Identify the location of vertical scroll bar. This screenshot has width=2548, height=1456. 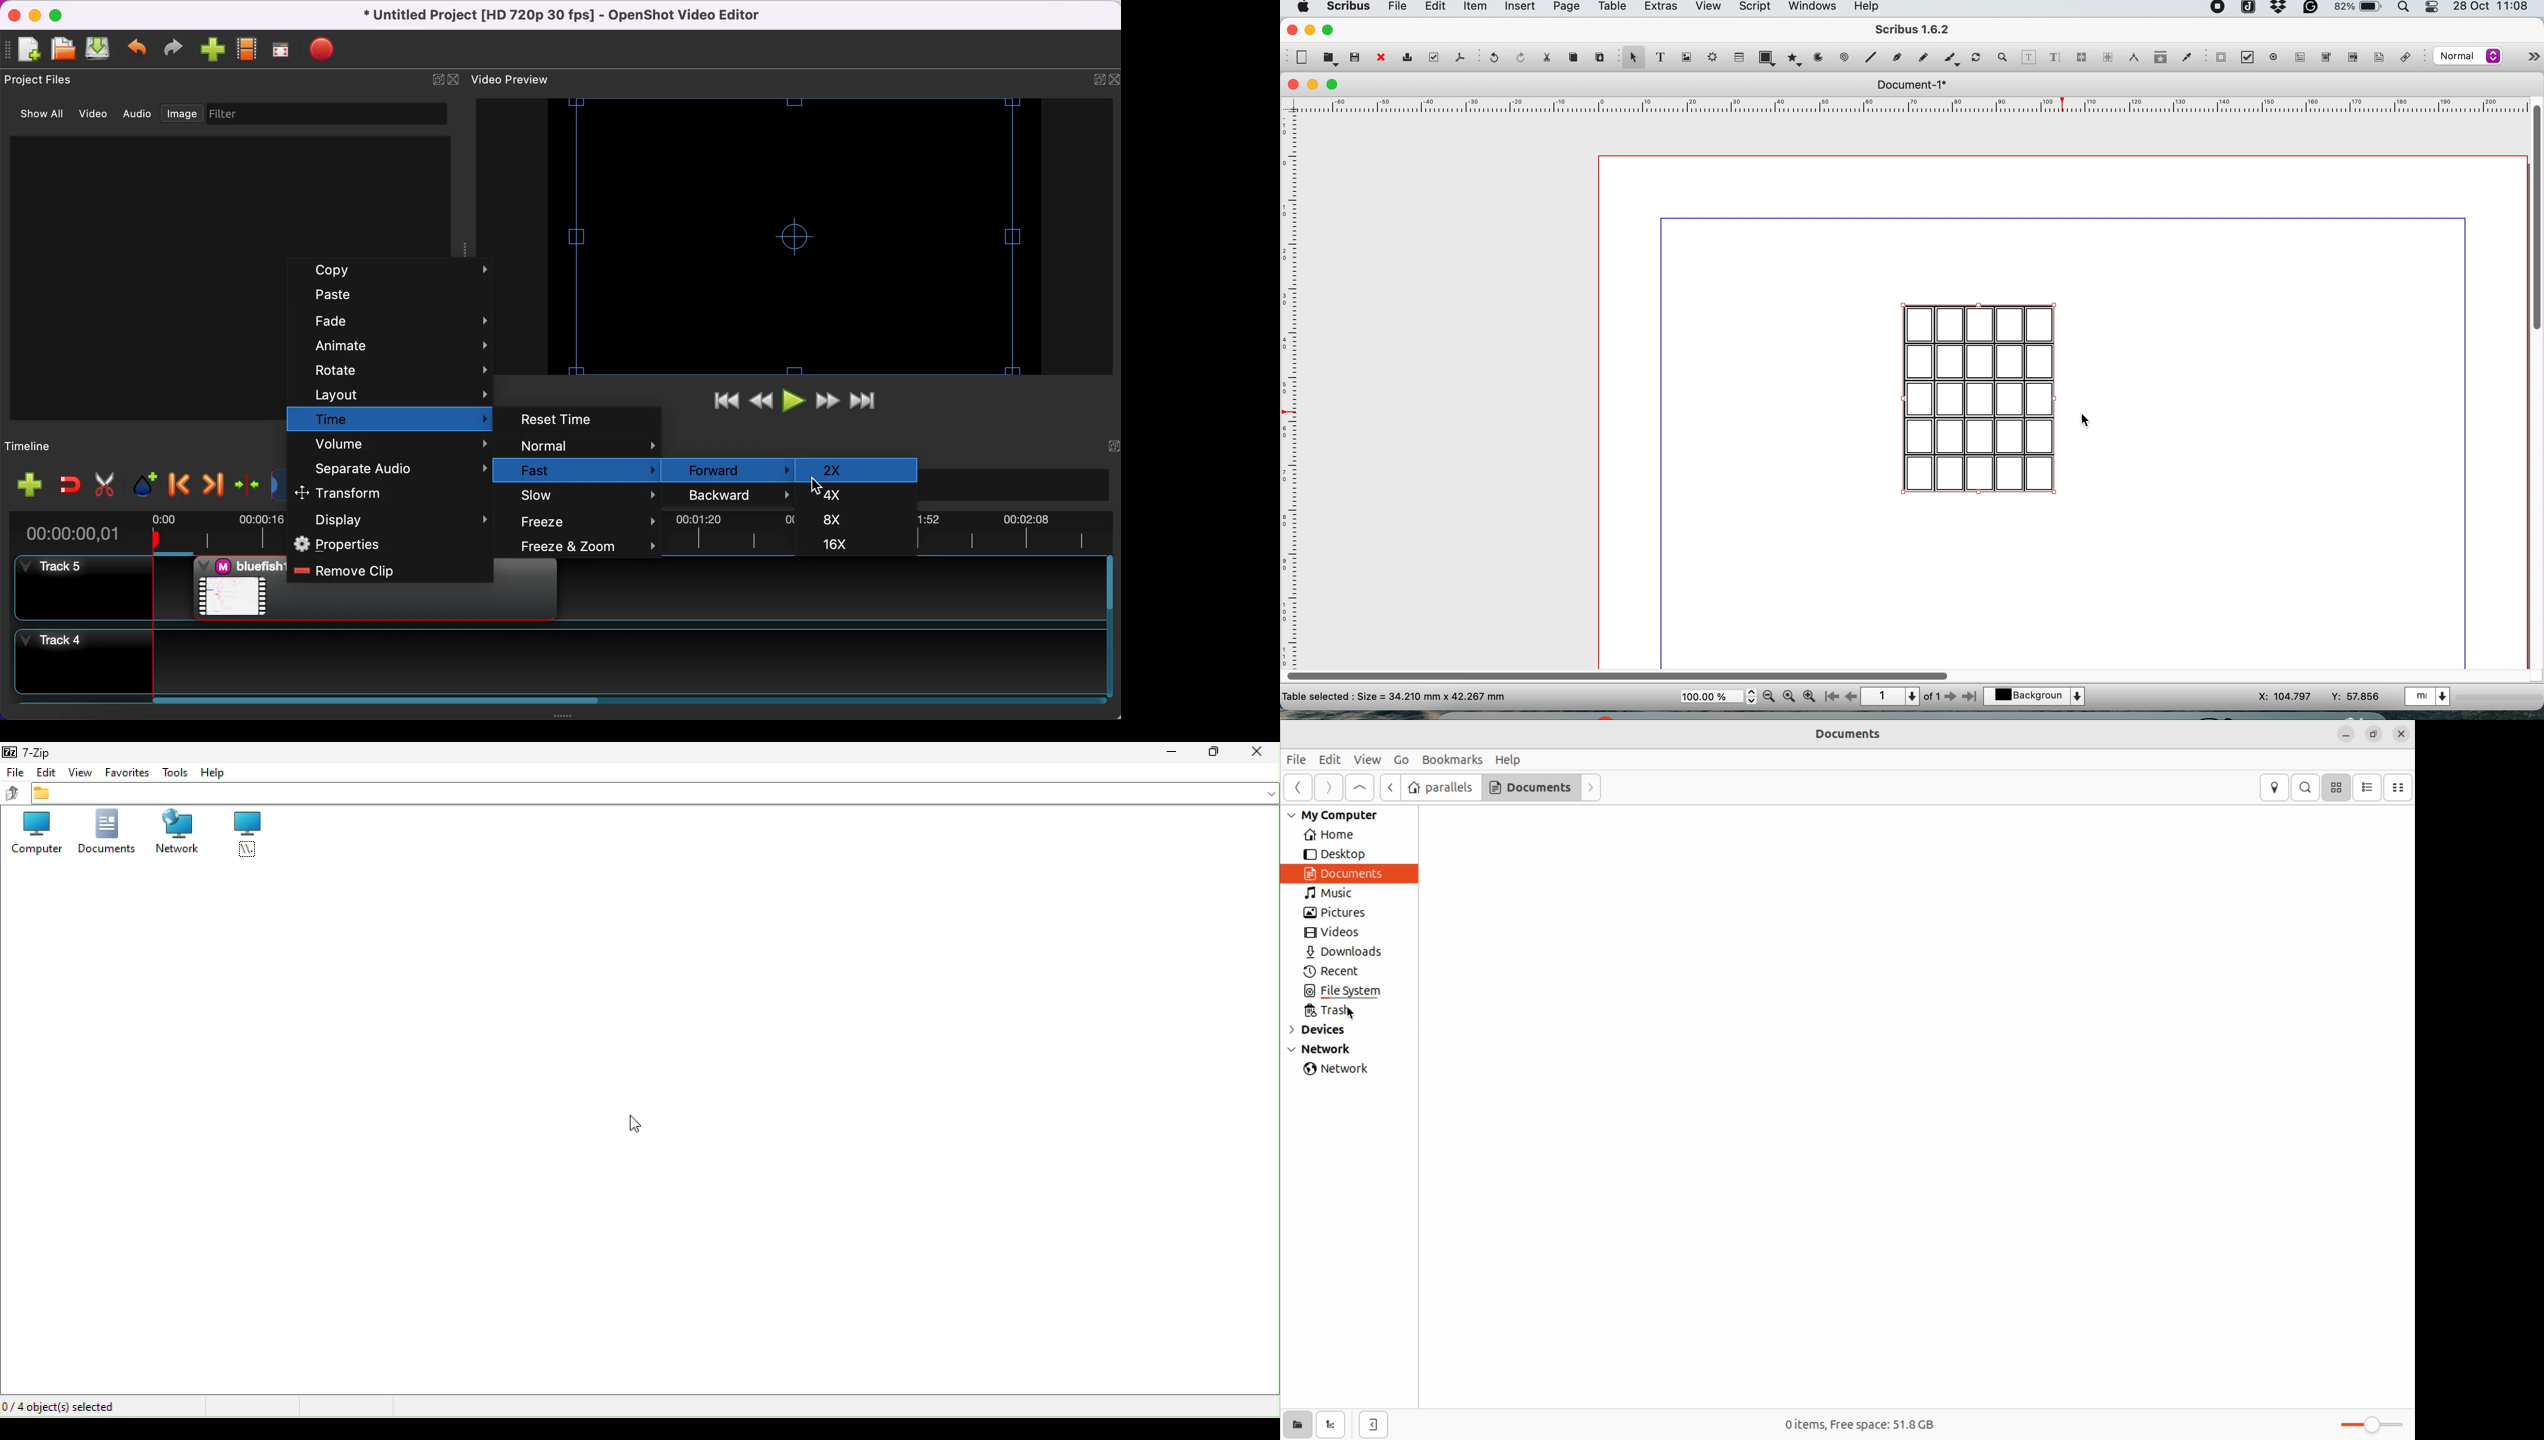
(2536, 215).